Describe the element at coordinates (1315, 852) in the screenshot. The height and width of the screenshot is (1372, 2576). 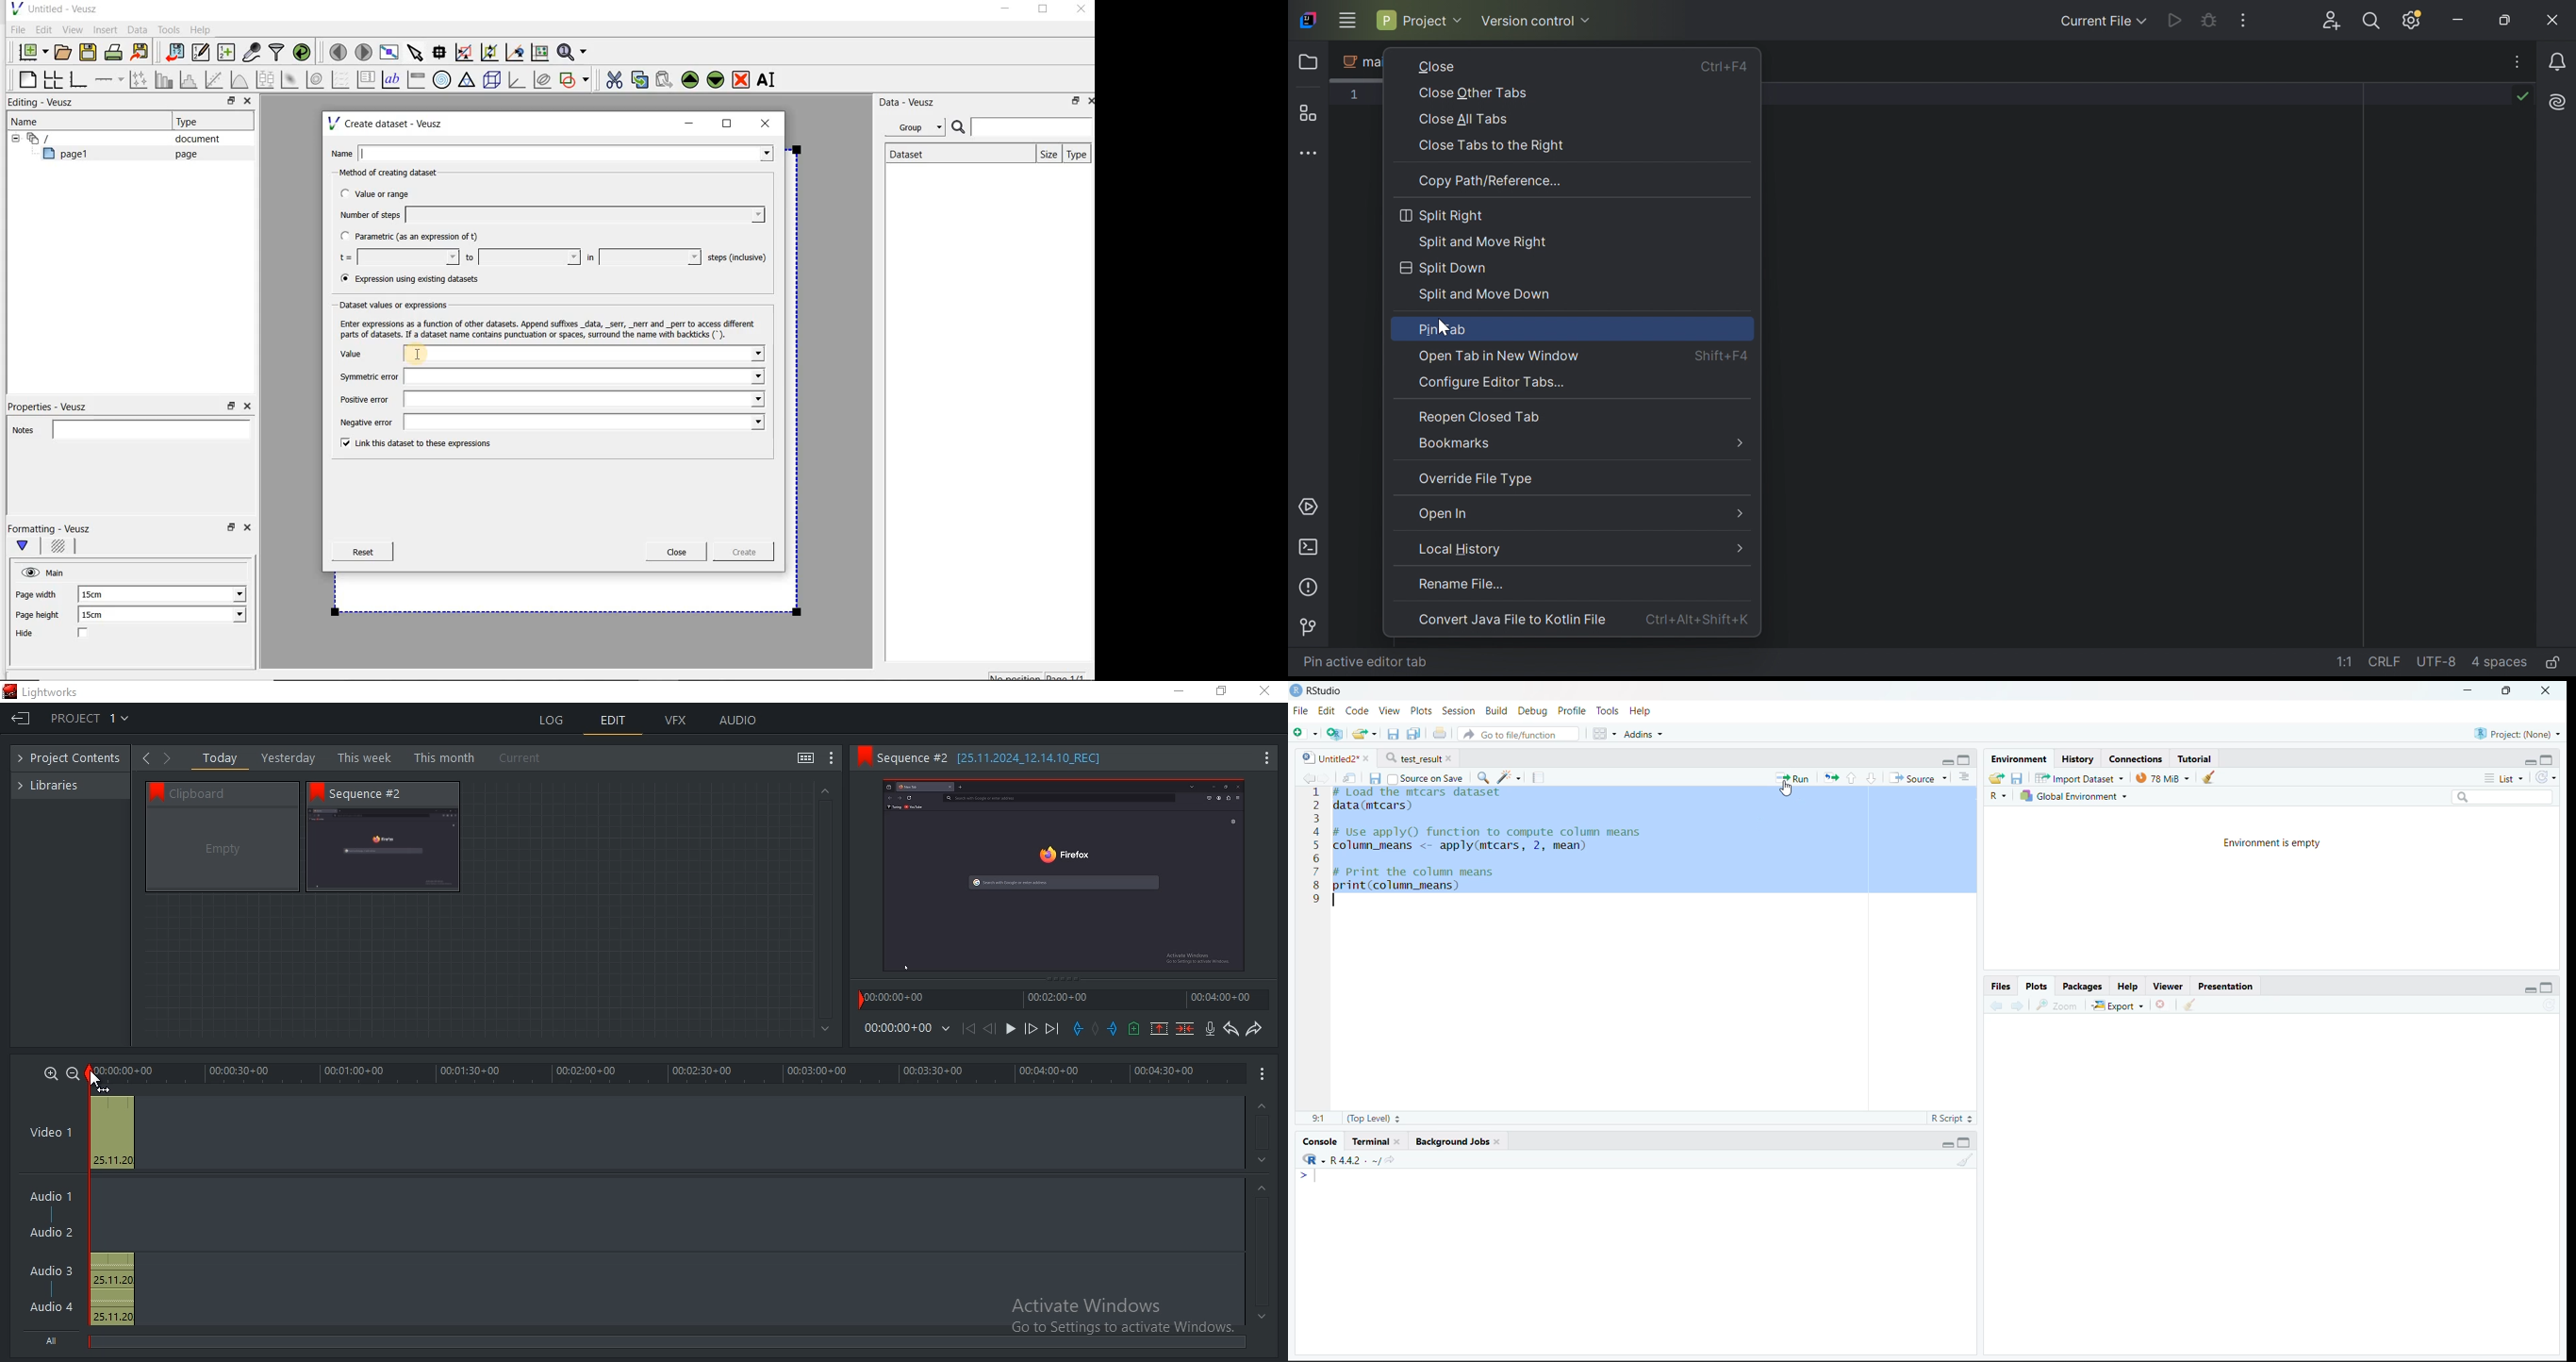
I see `1
2
3
4
3
6
7
8
9` at that location.